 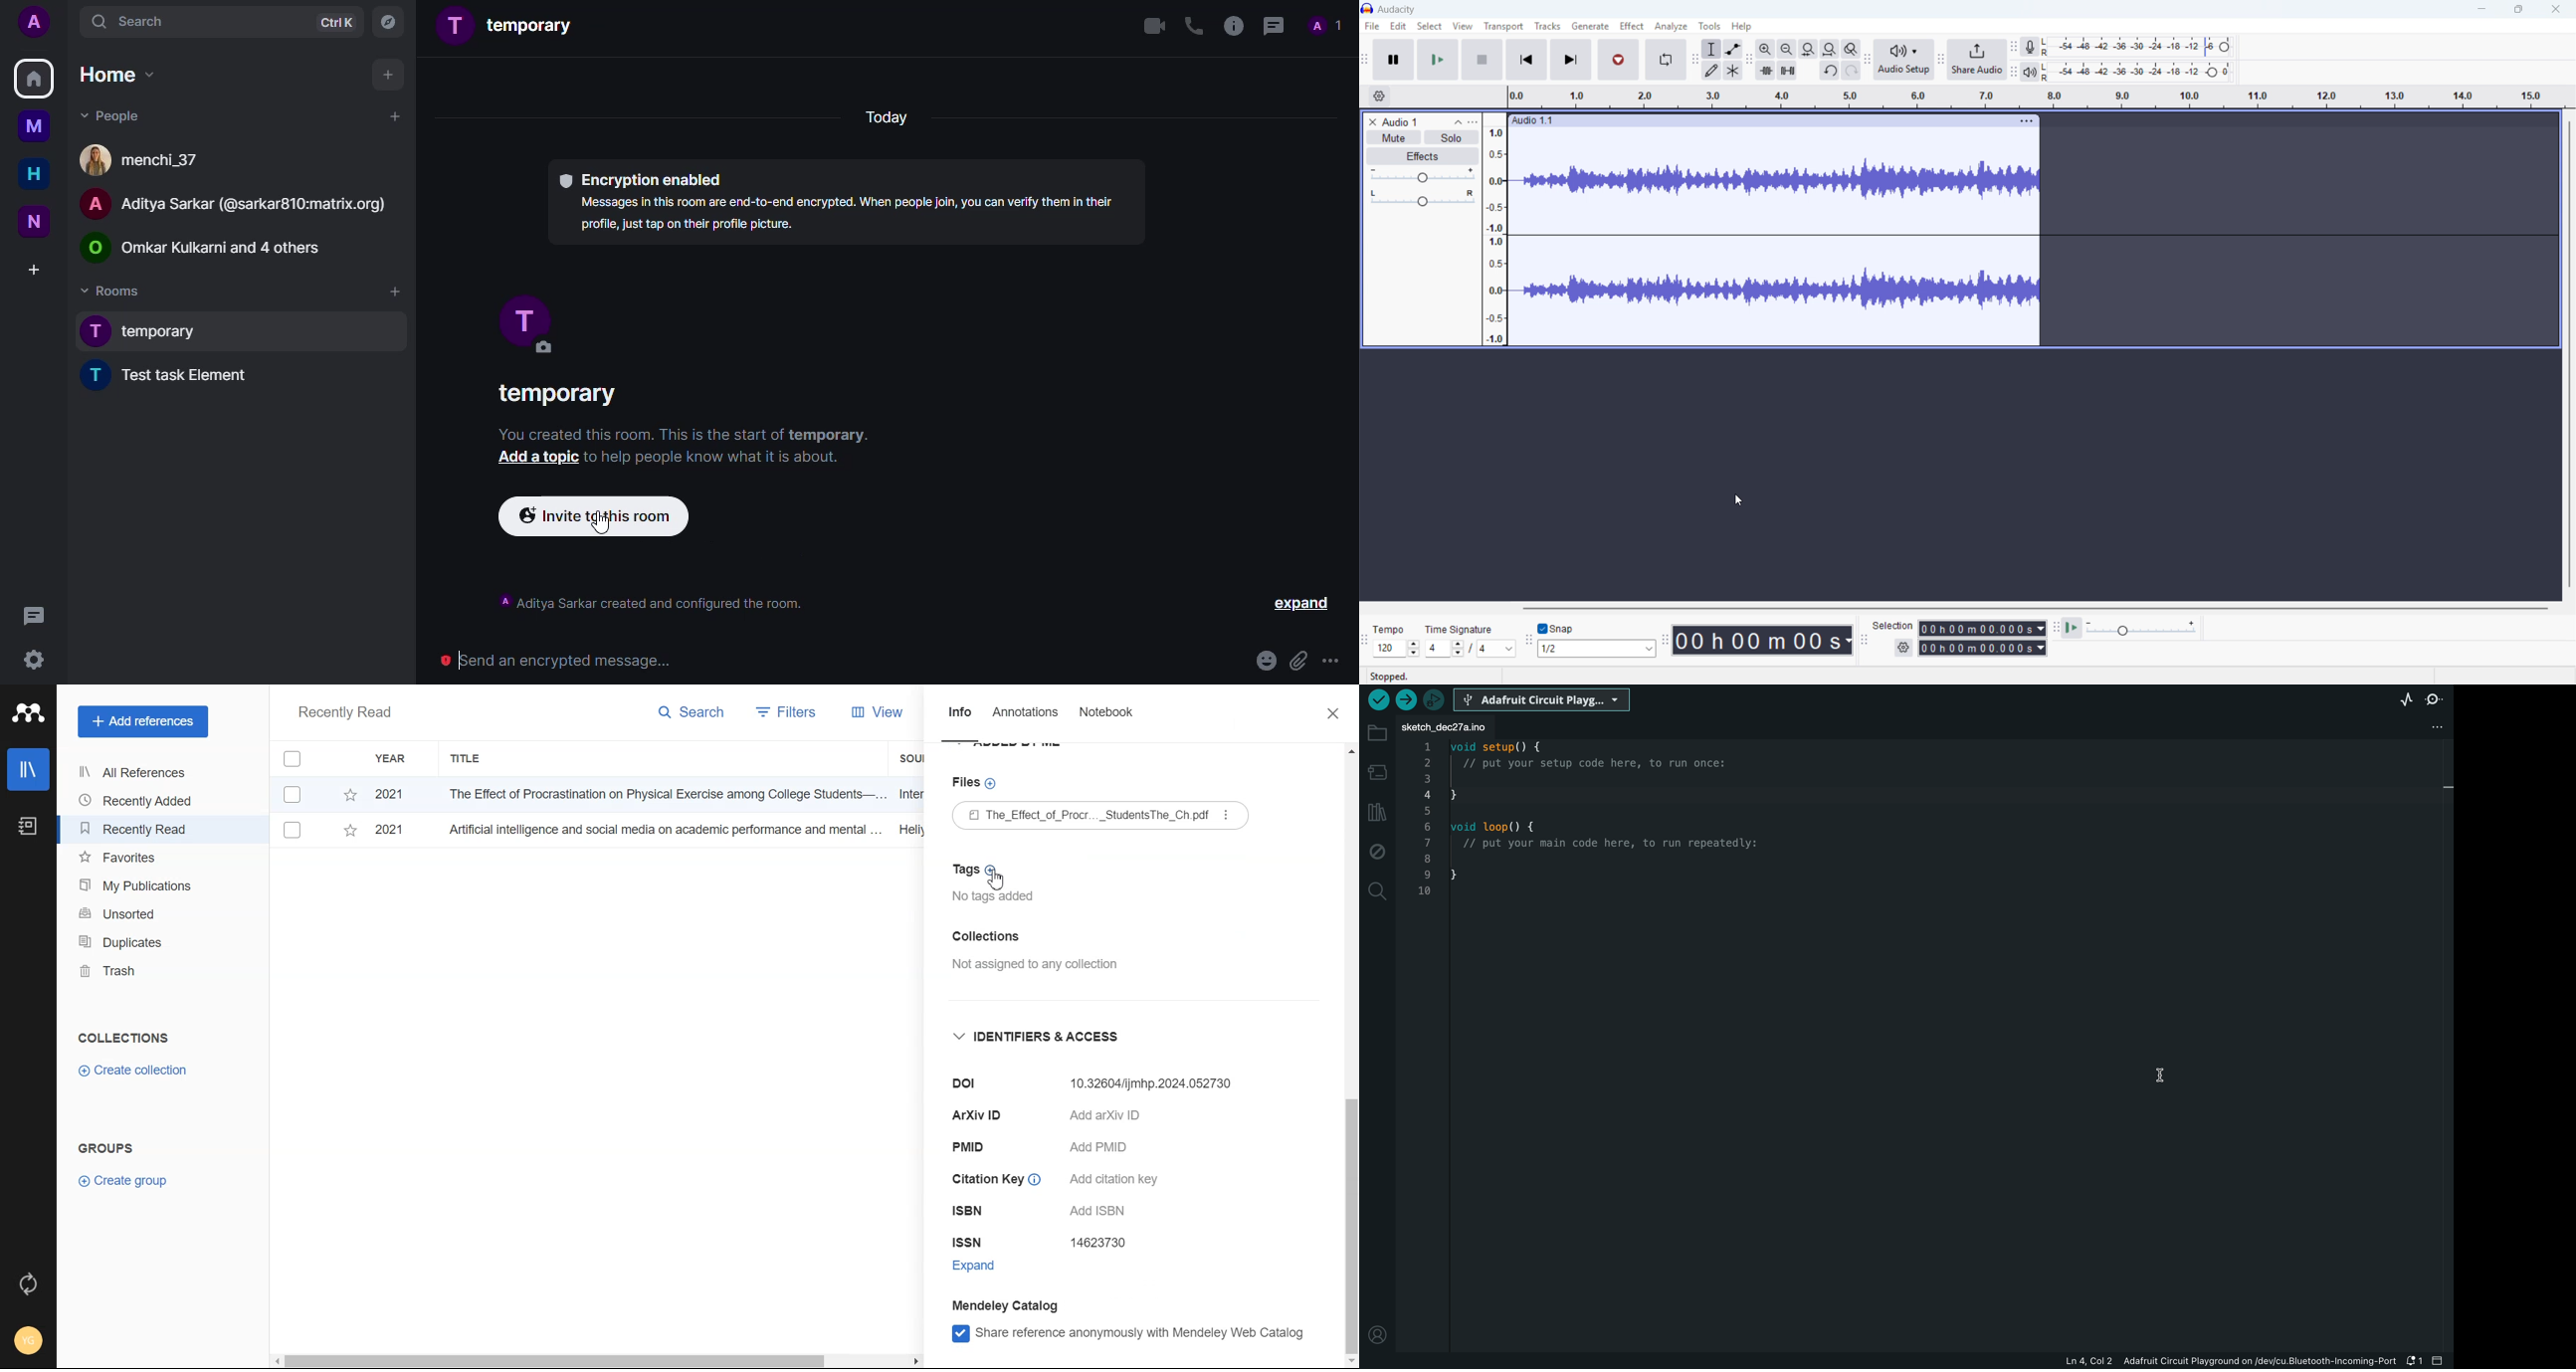 I want to click on Fit project to width, so click(x=1830, y=48).